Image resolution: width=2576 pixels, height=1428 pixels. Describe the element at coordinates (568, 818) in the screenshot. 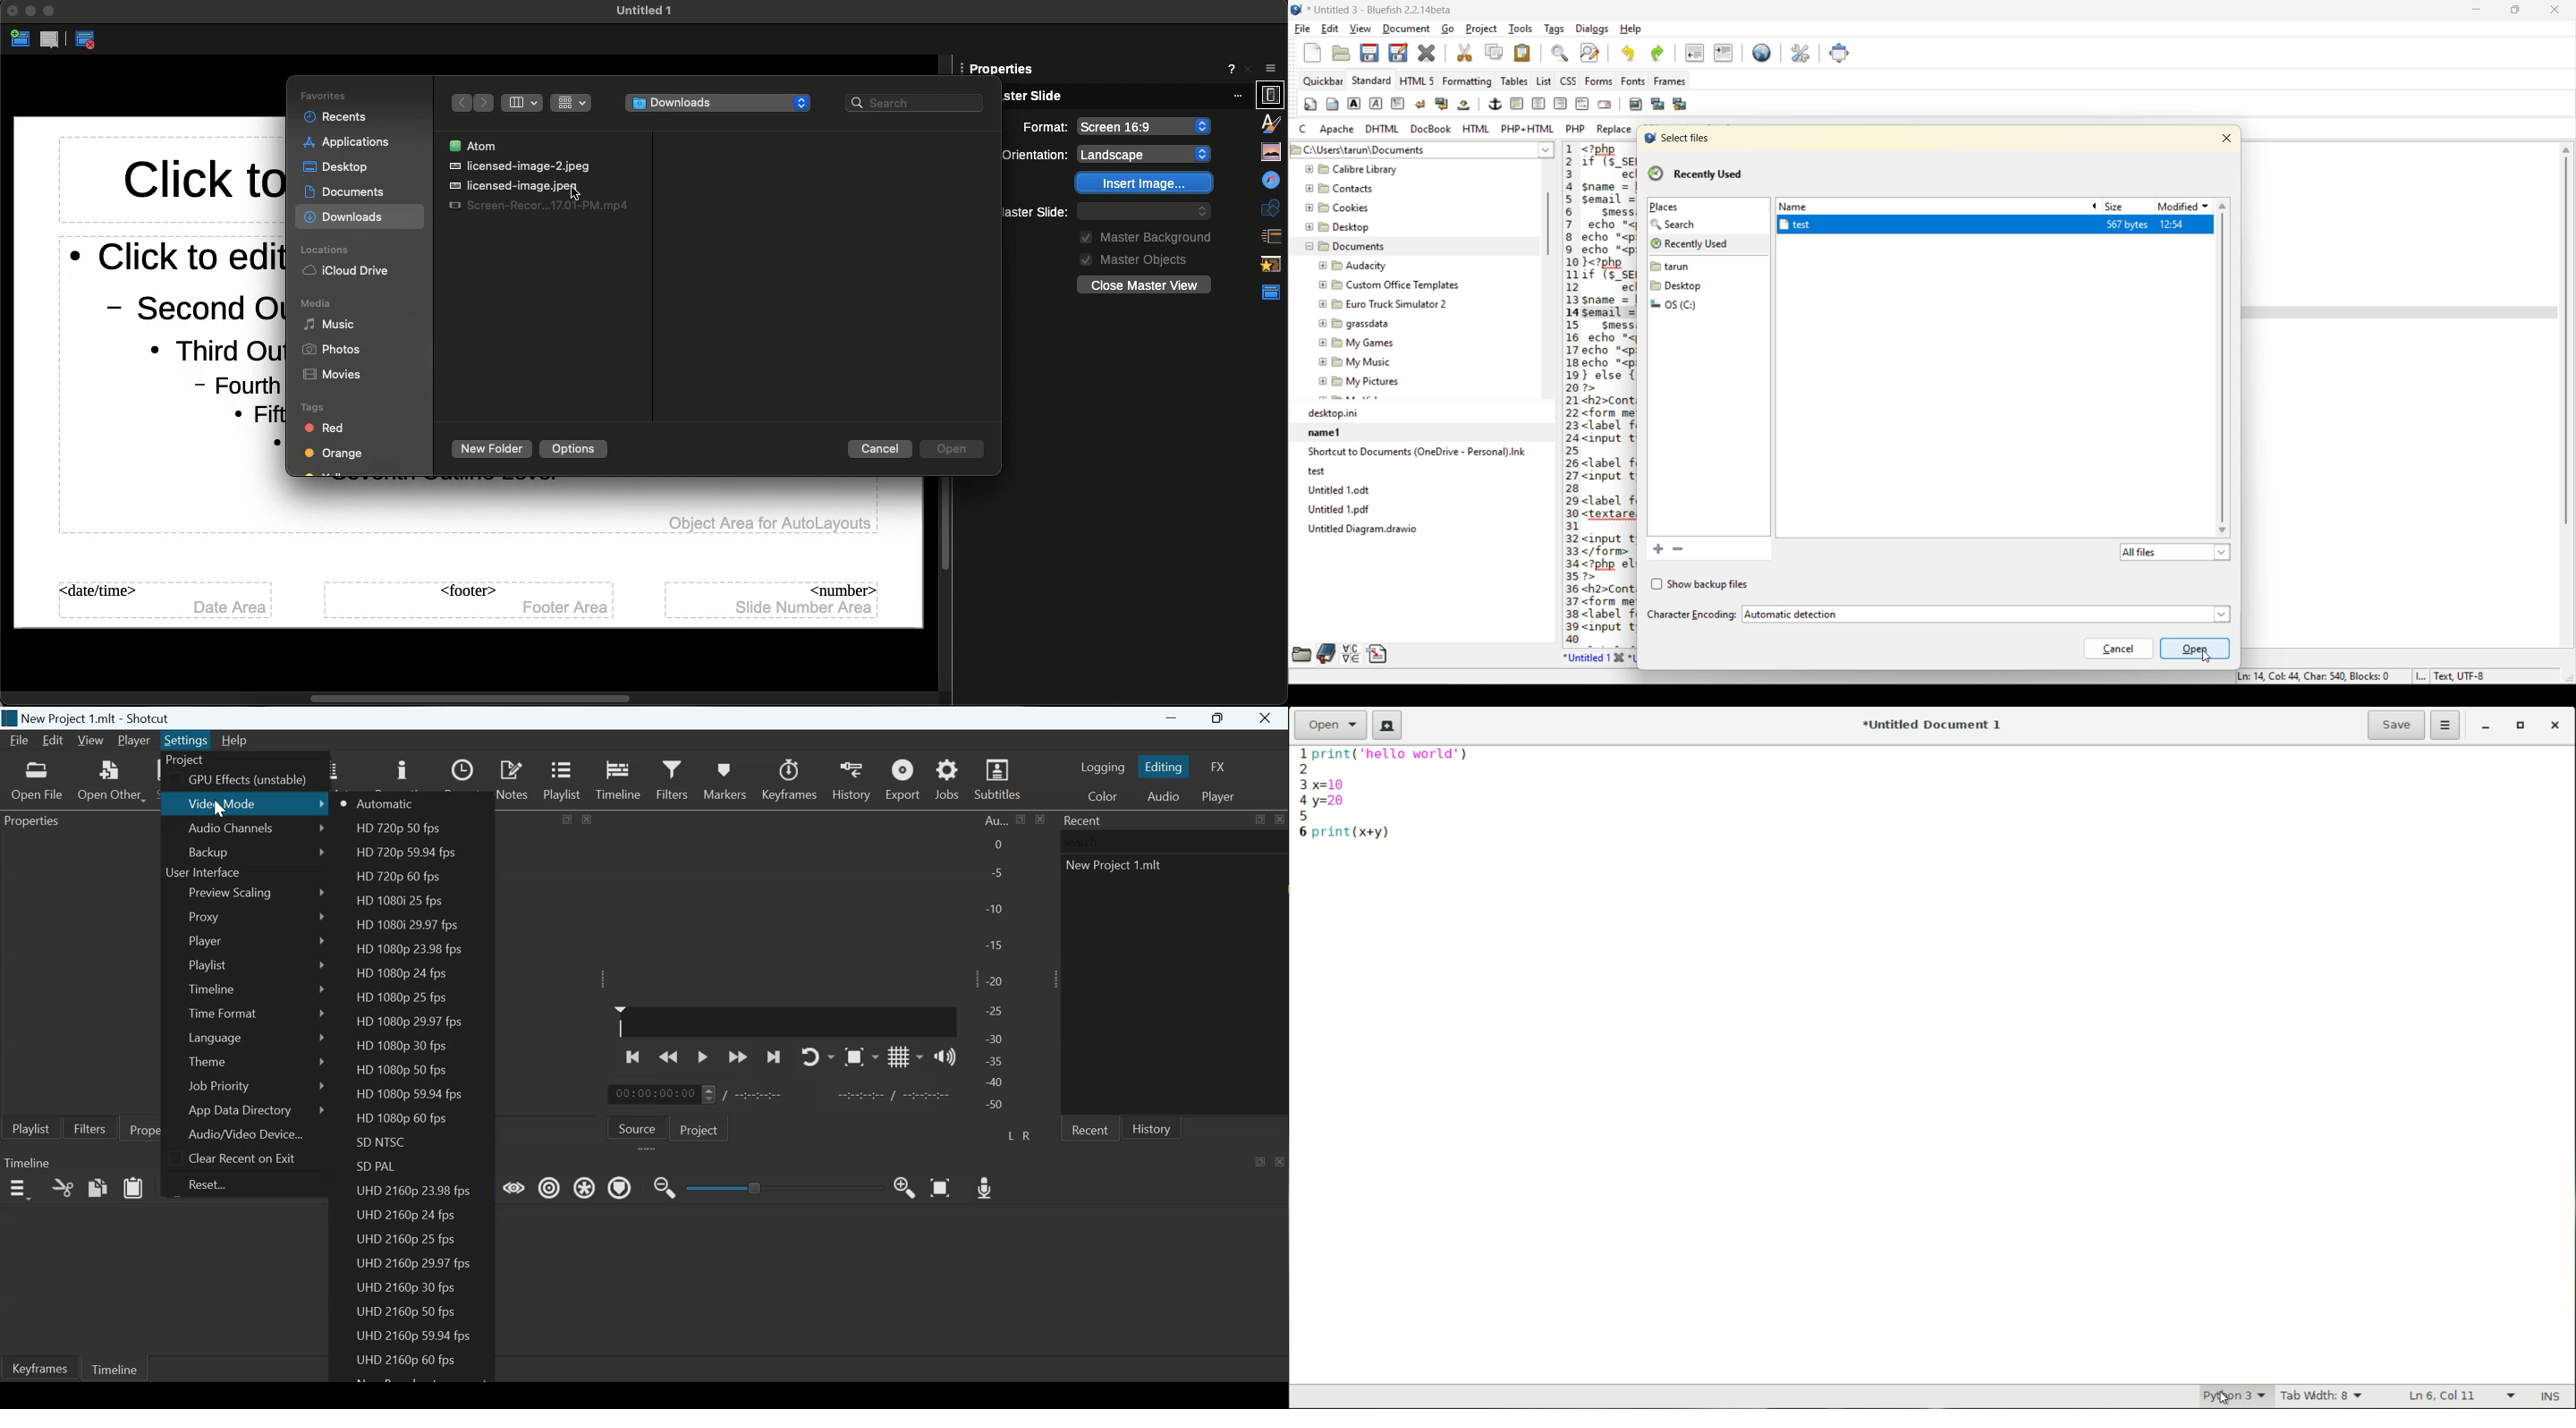

I see `Maximize` at that location.